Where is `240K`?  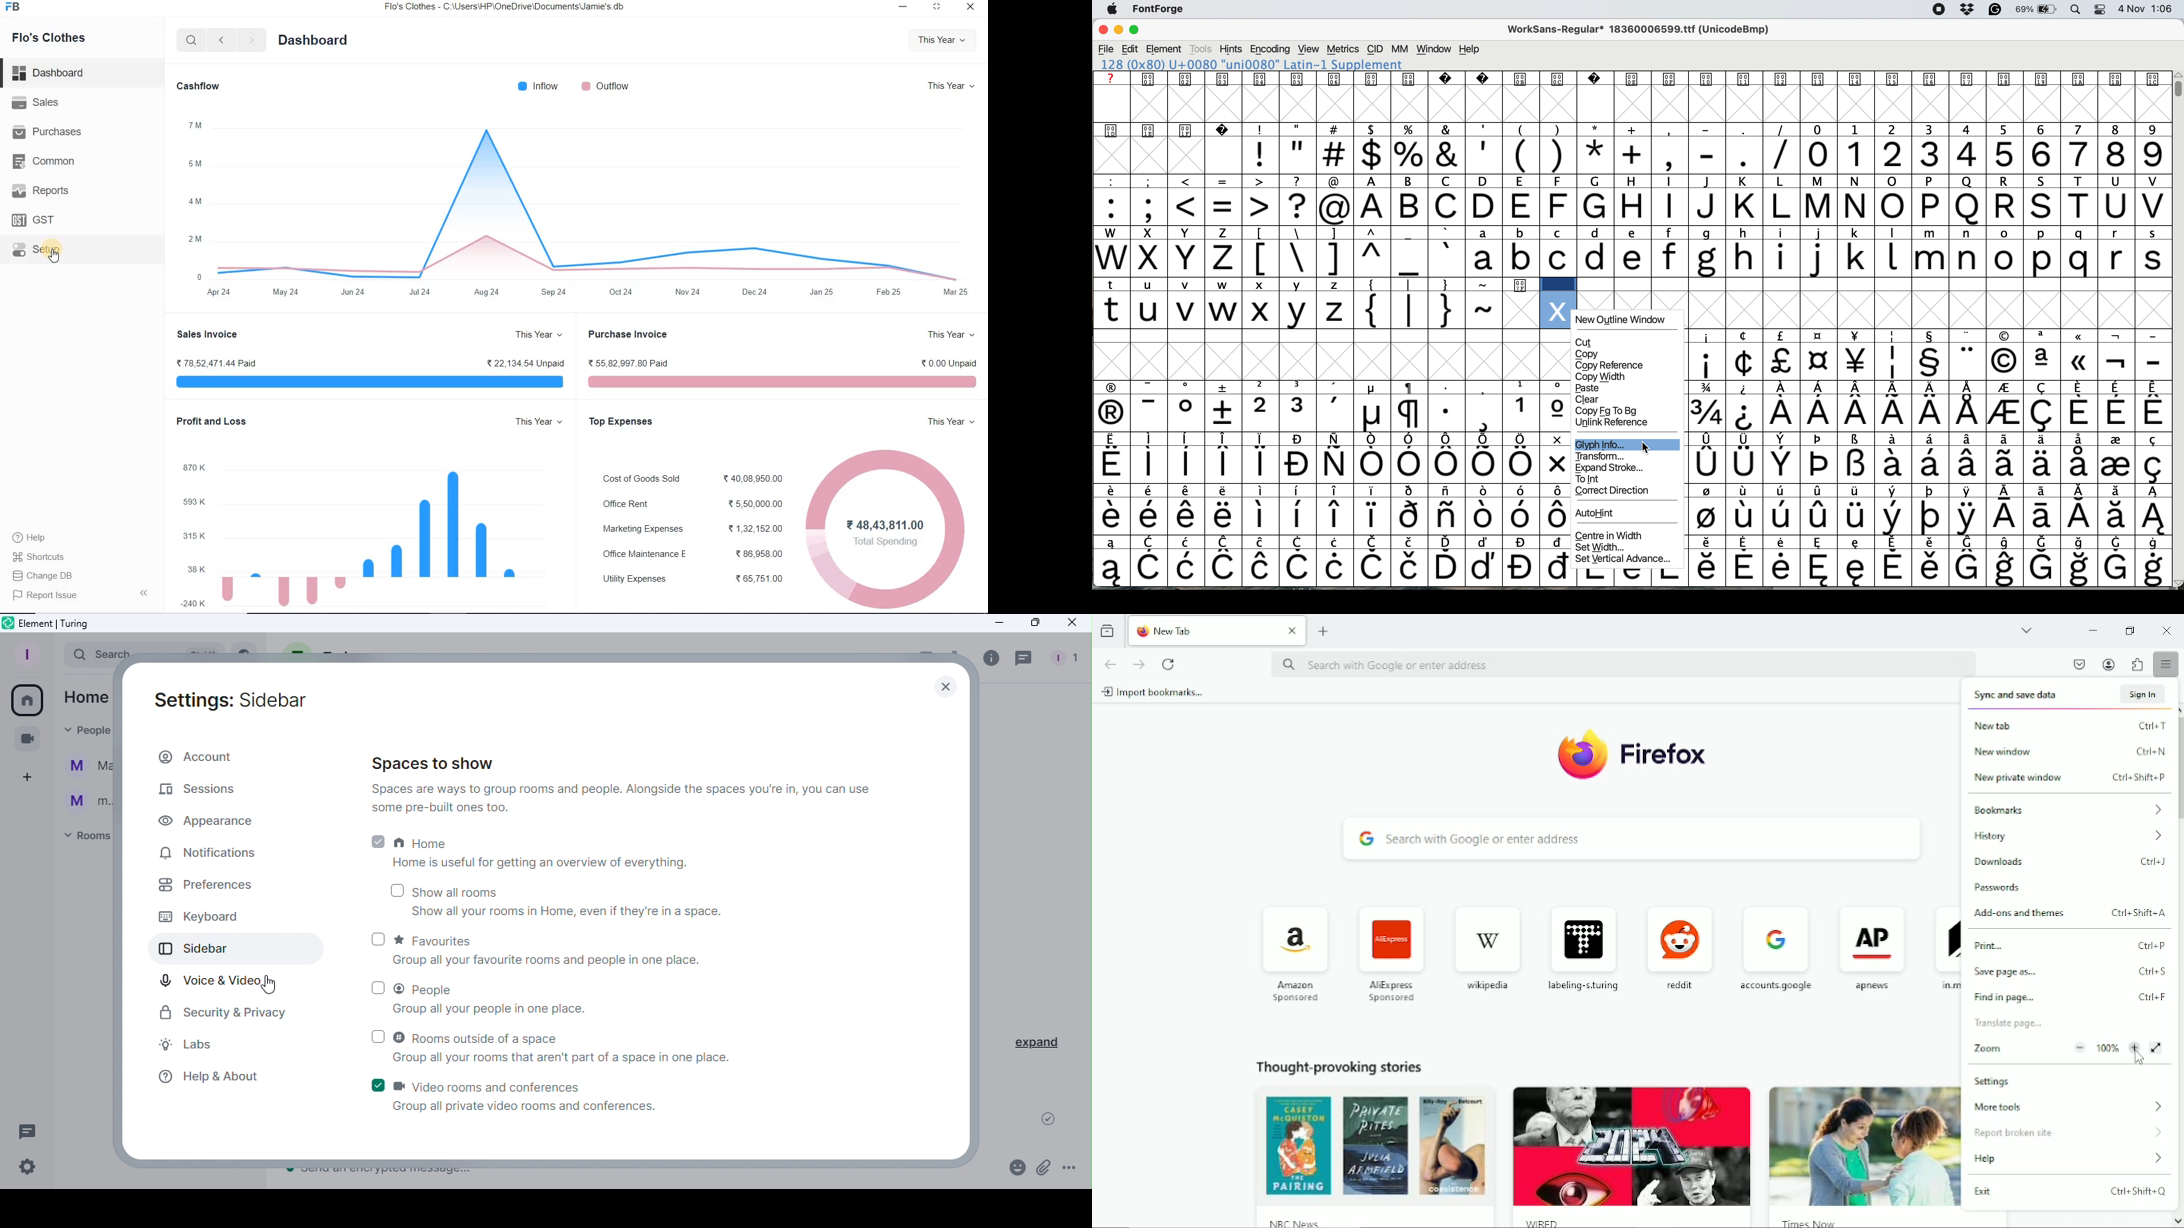
240K is located at coordinates (192, 604).